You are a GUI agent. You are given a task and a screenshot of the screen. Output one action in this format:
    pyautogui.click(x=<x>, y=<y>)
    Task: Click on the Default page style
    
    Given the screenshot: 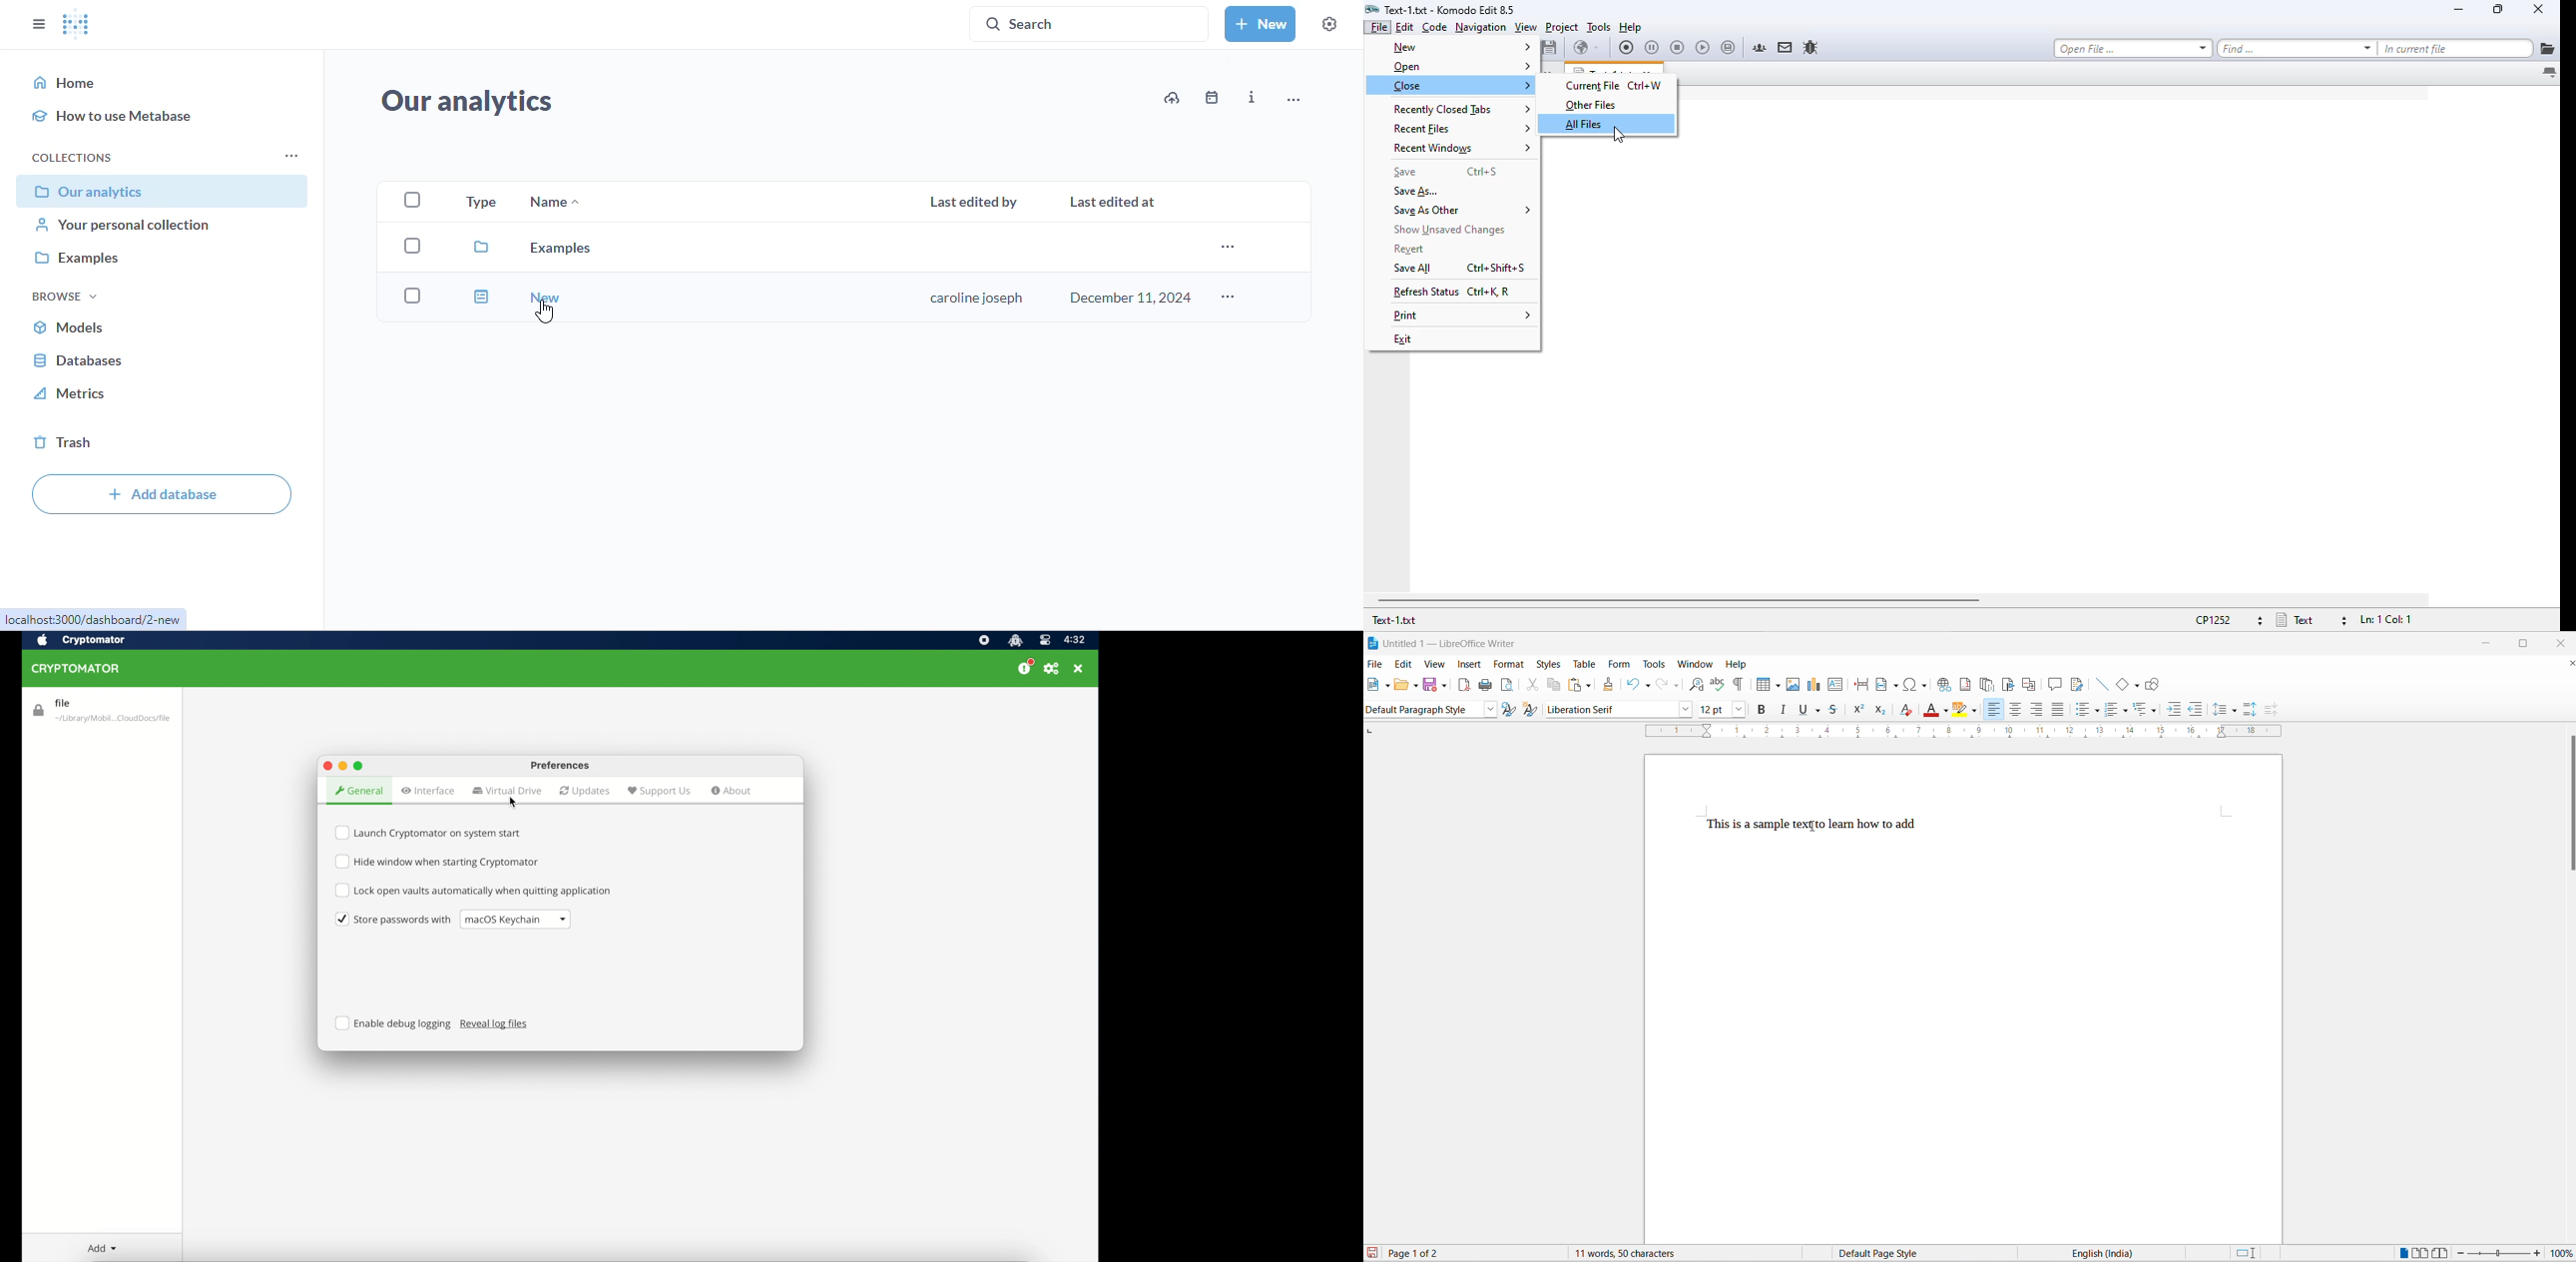 What is the action you would take?
    pyautogui.click(x=1902, y=1254)
    